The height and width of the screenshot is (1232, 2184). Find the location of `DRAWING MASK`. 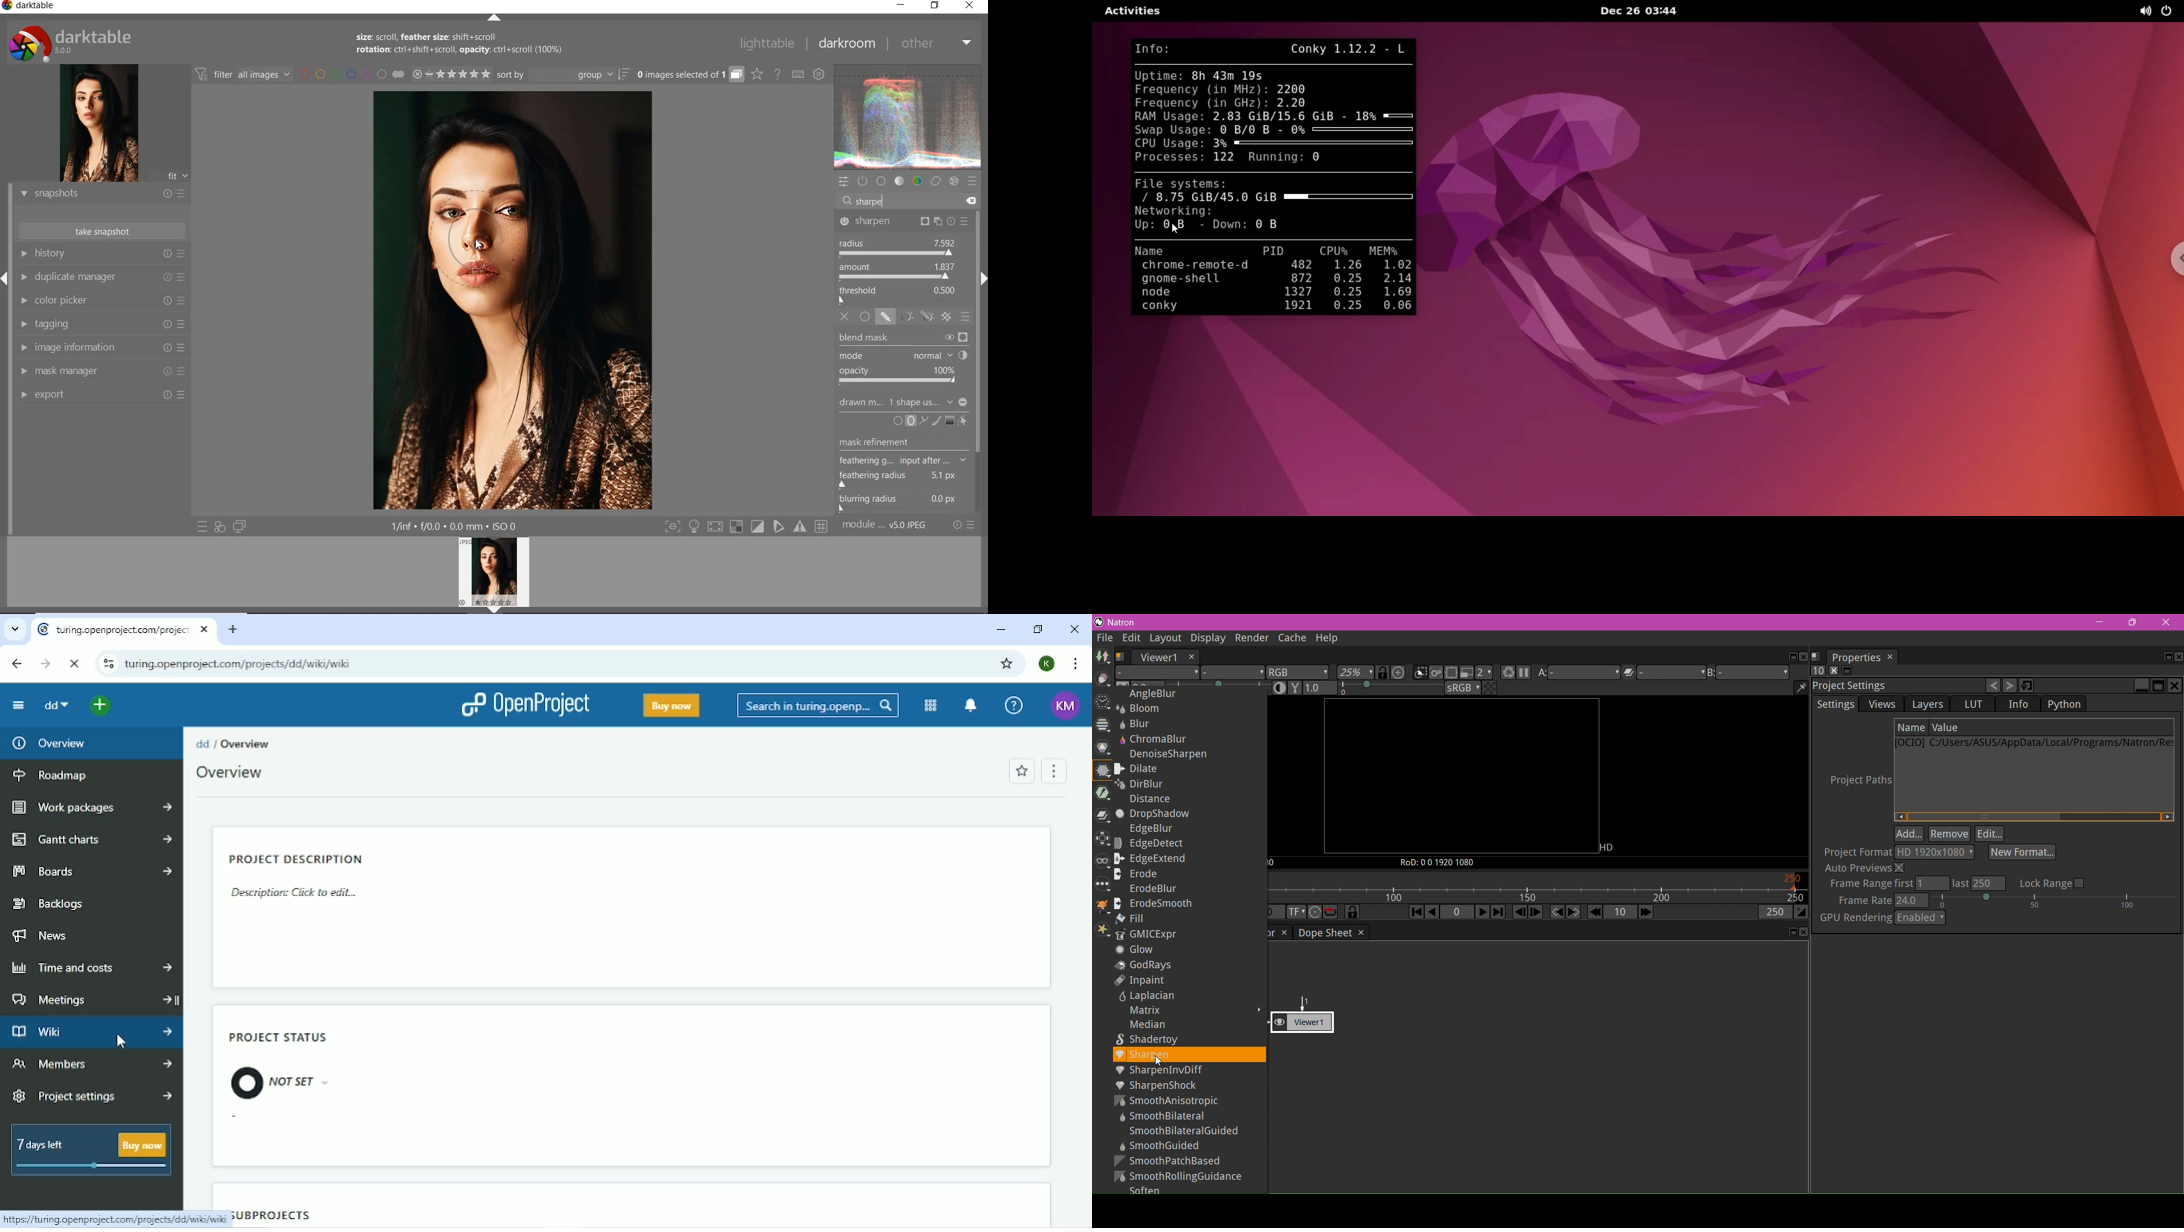

DRAWING MASK is located at coordinates (484, 244).